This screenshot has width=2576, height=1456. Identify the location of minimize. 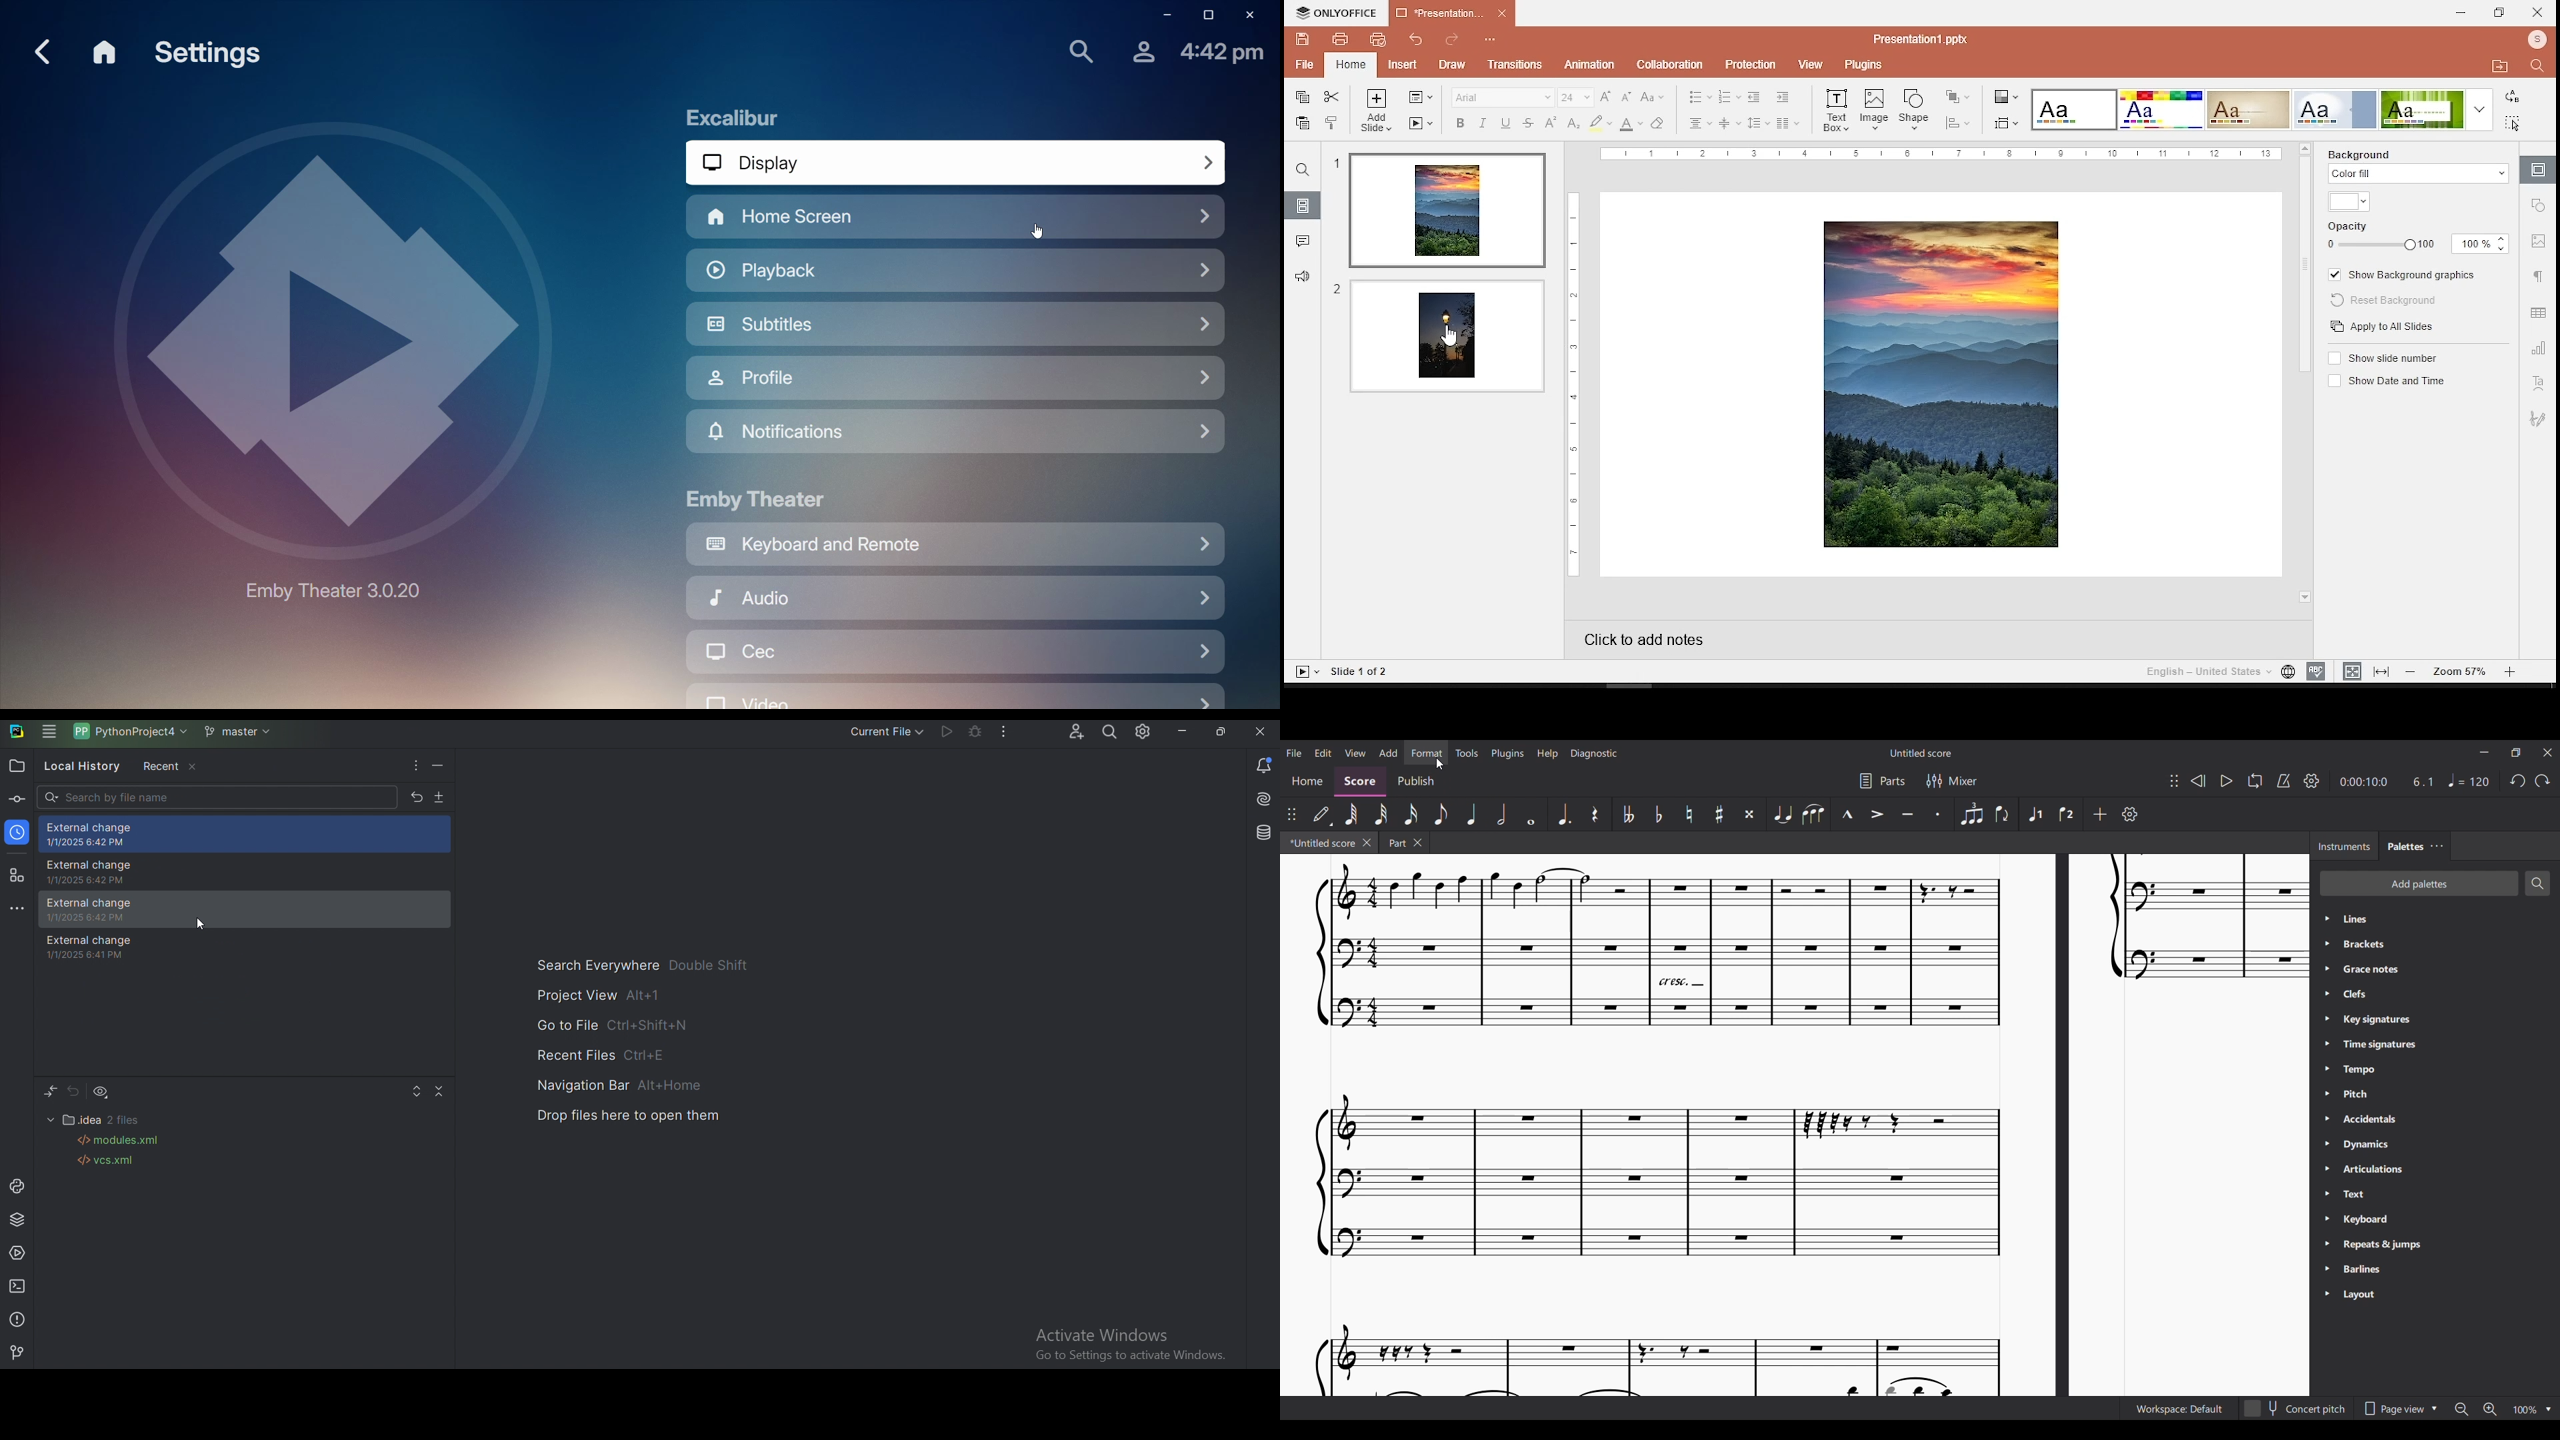
(2463, 13).